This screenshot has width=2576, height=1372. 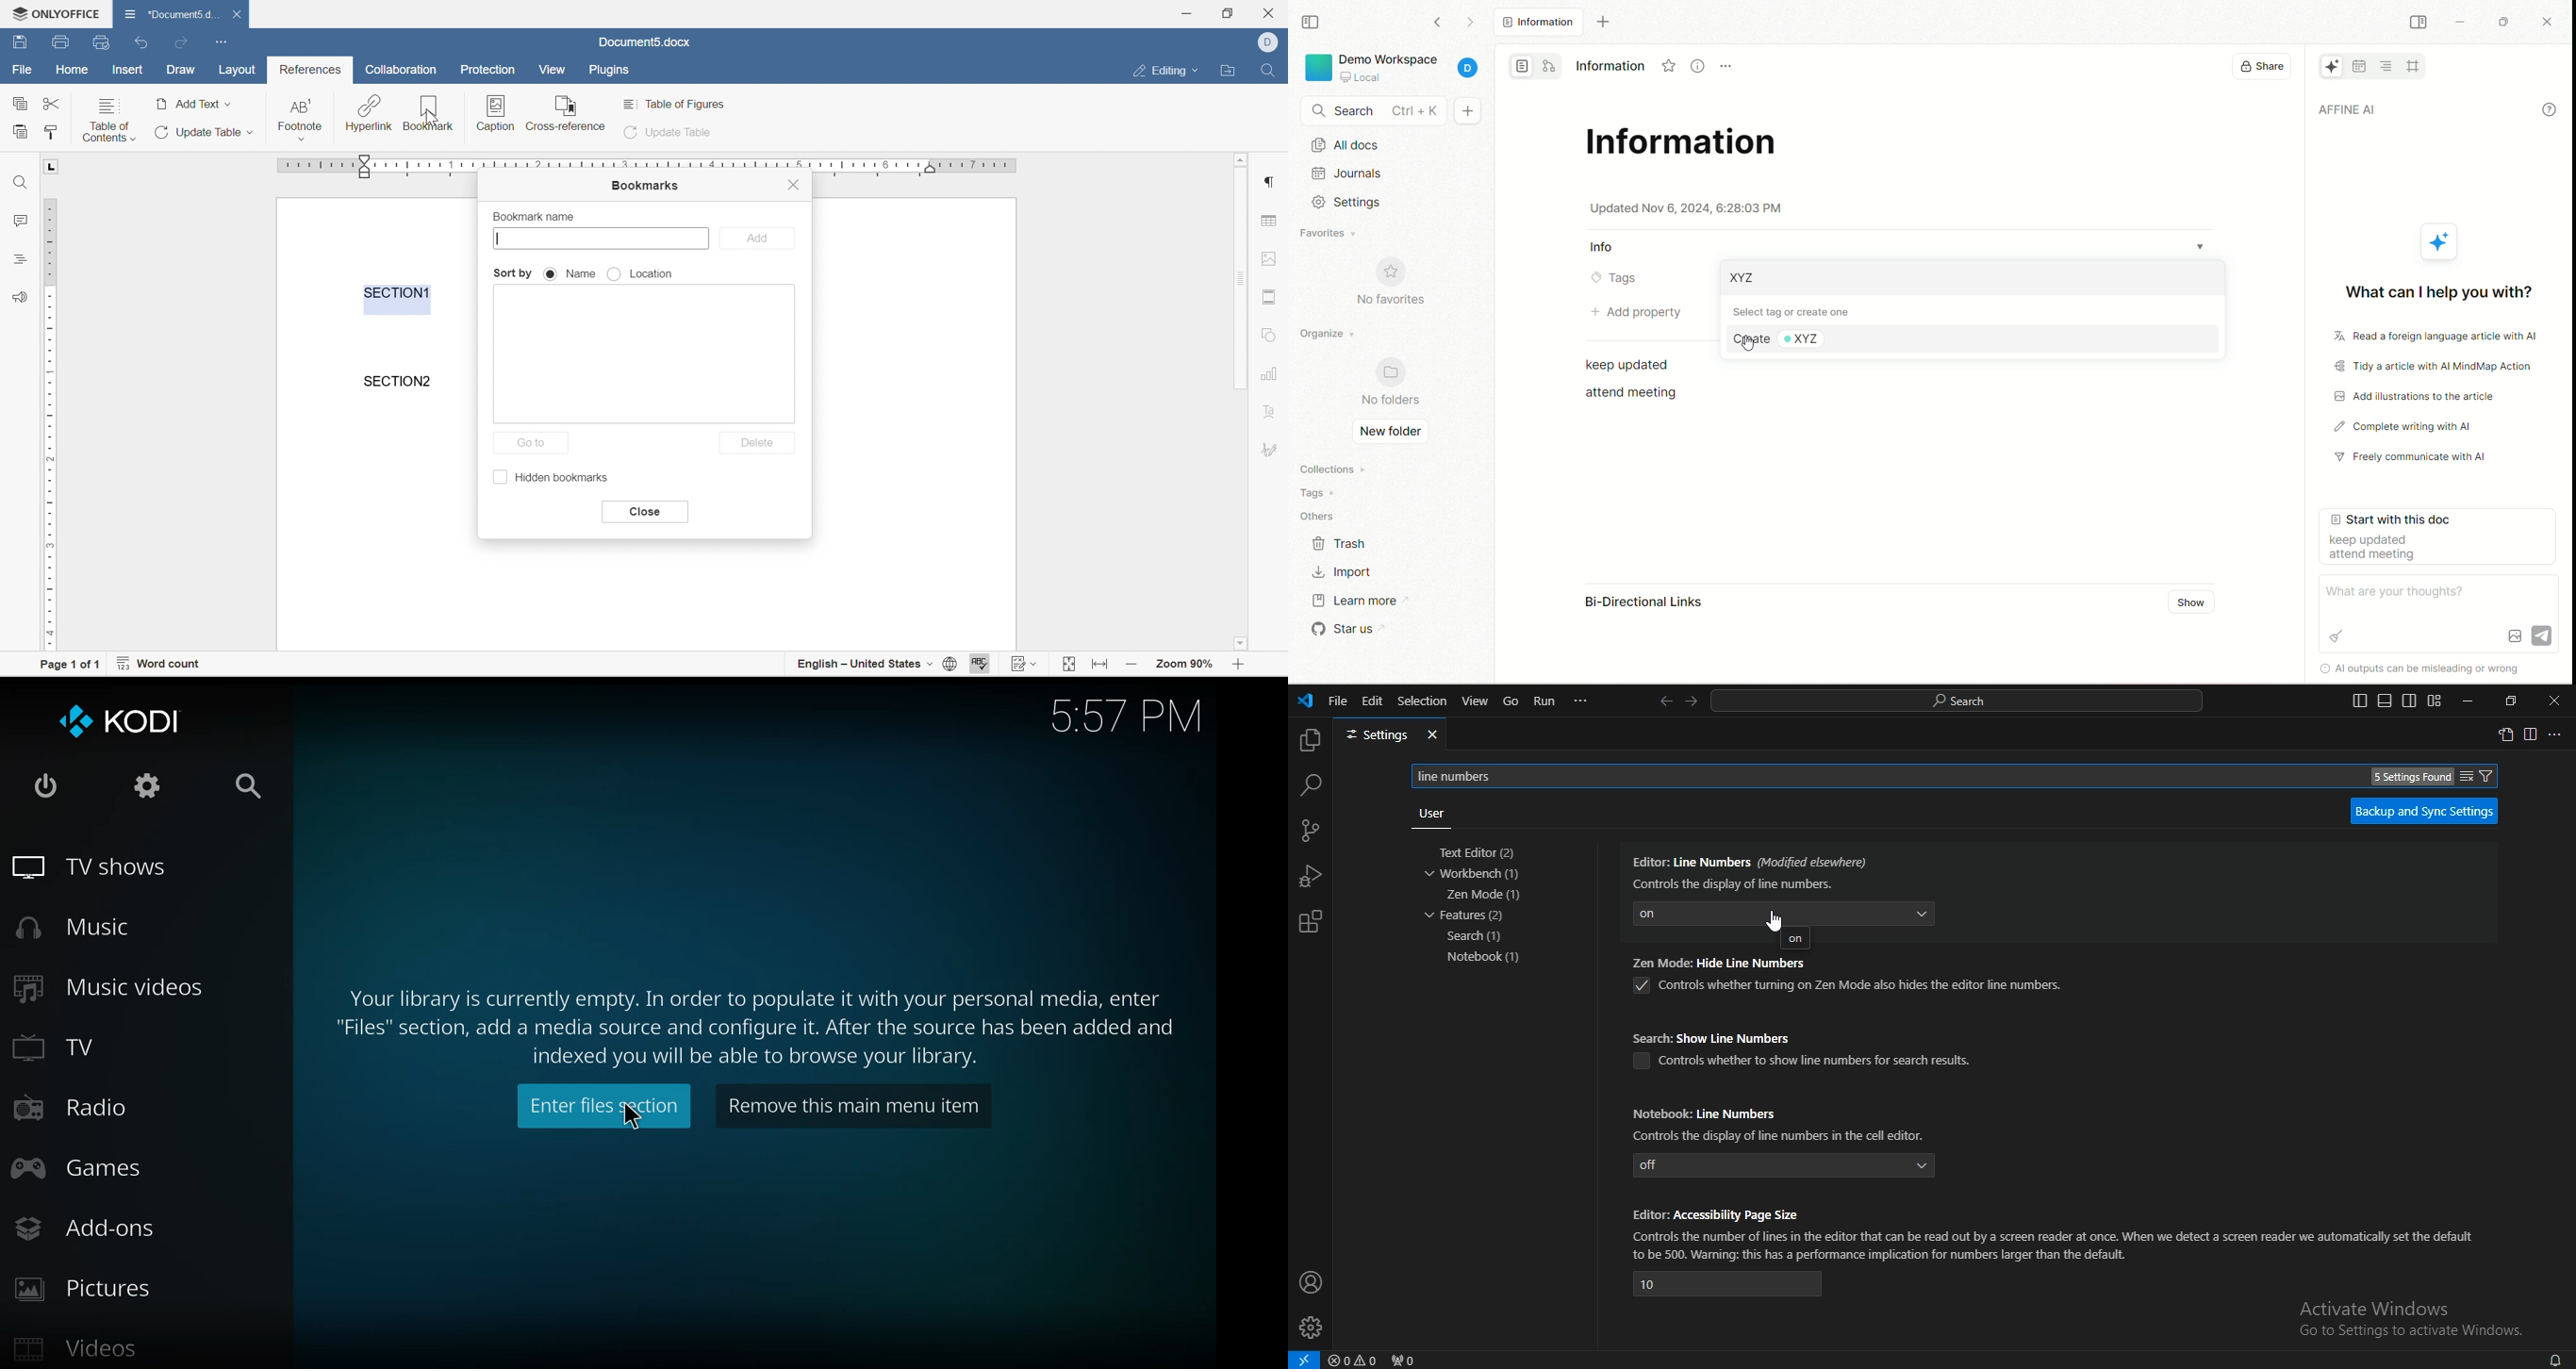 What do you see at coordinates (2477, 776) in the screenshot?
I see `filter` at bounding box center [2477, 776].